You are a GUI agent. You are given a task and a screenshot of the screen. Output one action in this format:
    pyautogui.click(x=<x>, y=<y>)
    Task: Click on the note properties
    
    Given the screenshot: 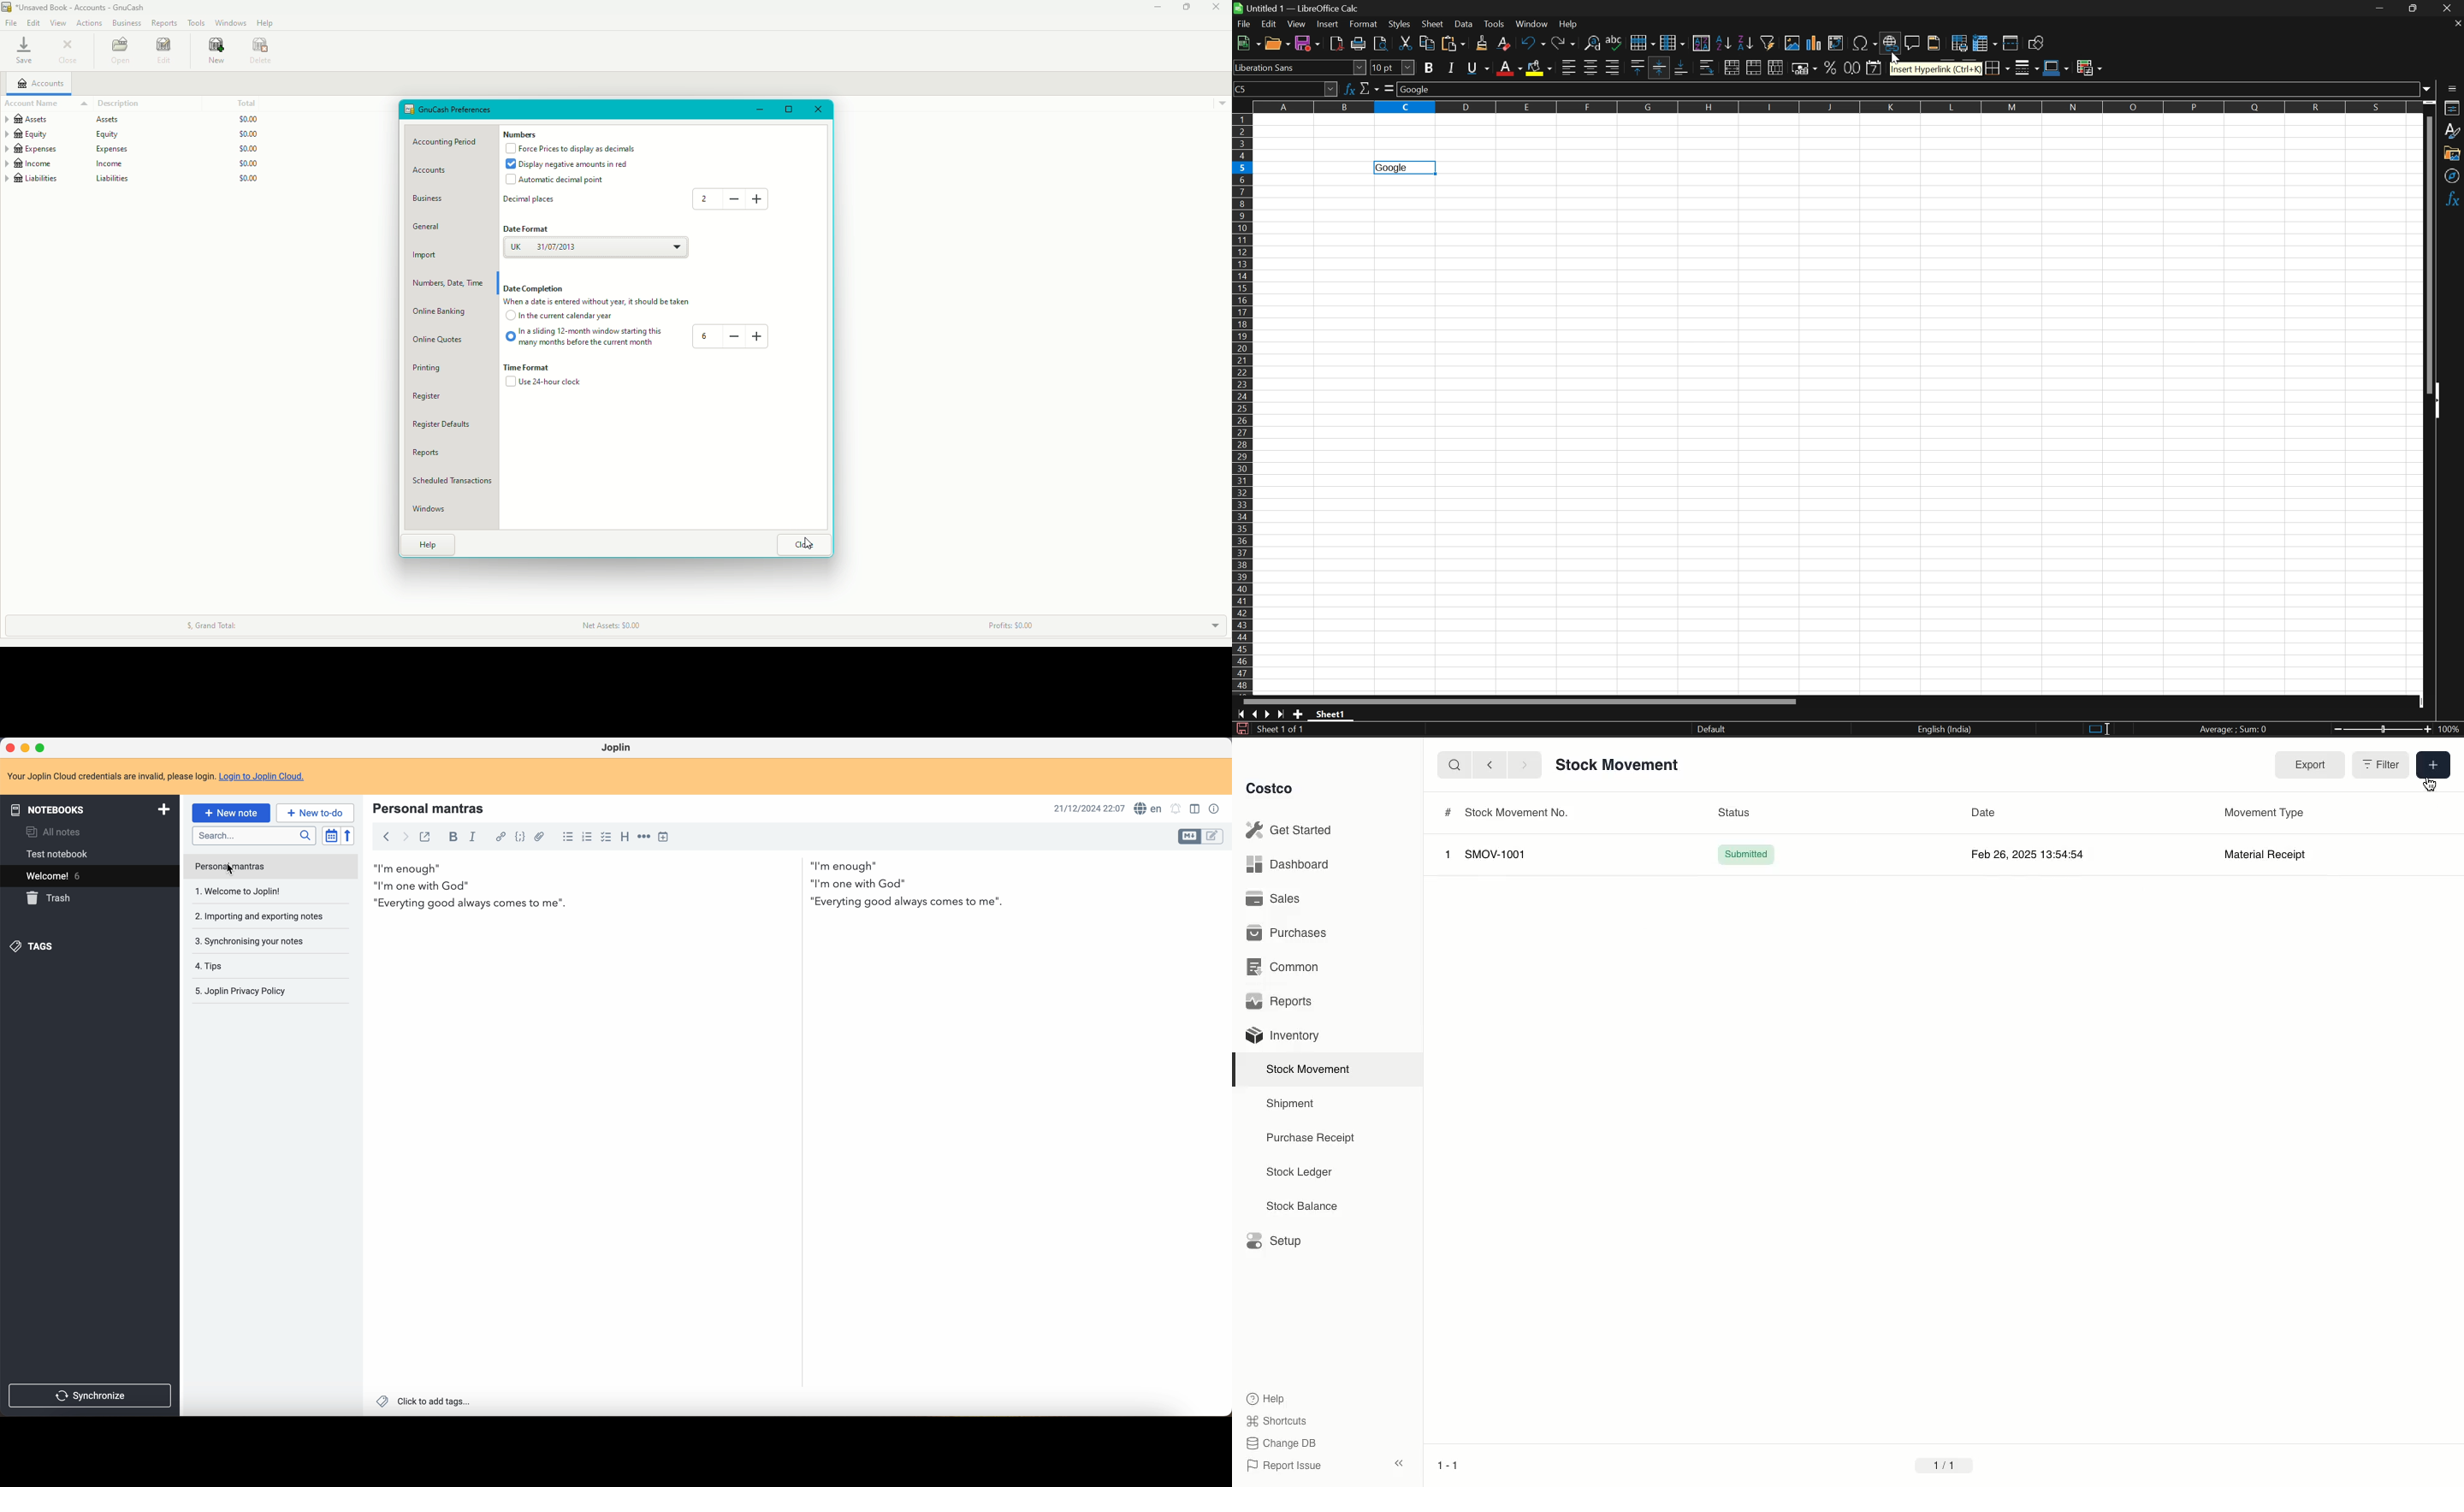 What is the action you would take?
    pyautogui.click(x=1218, y=808)
    